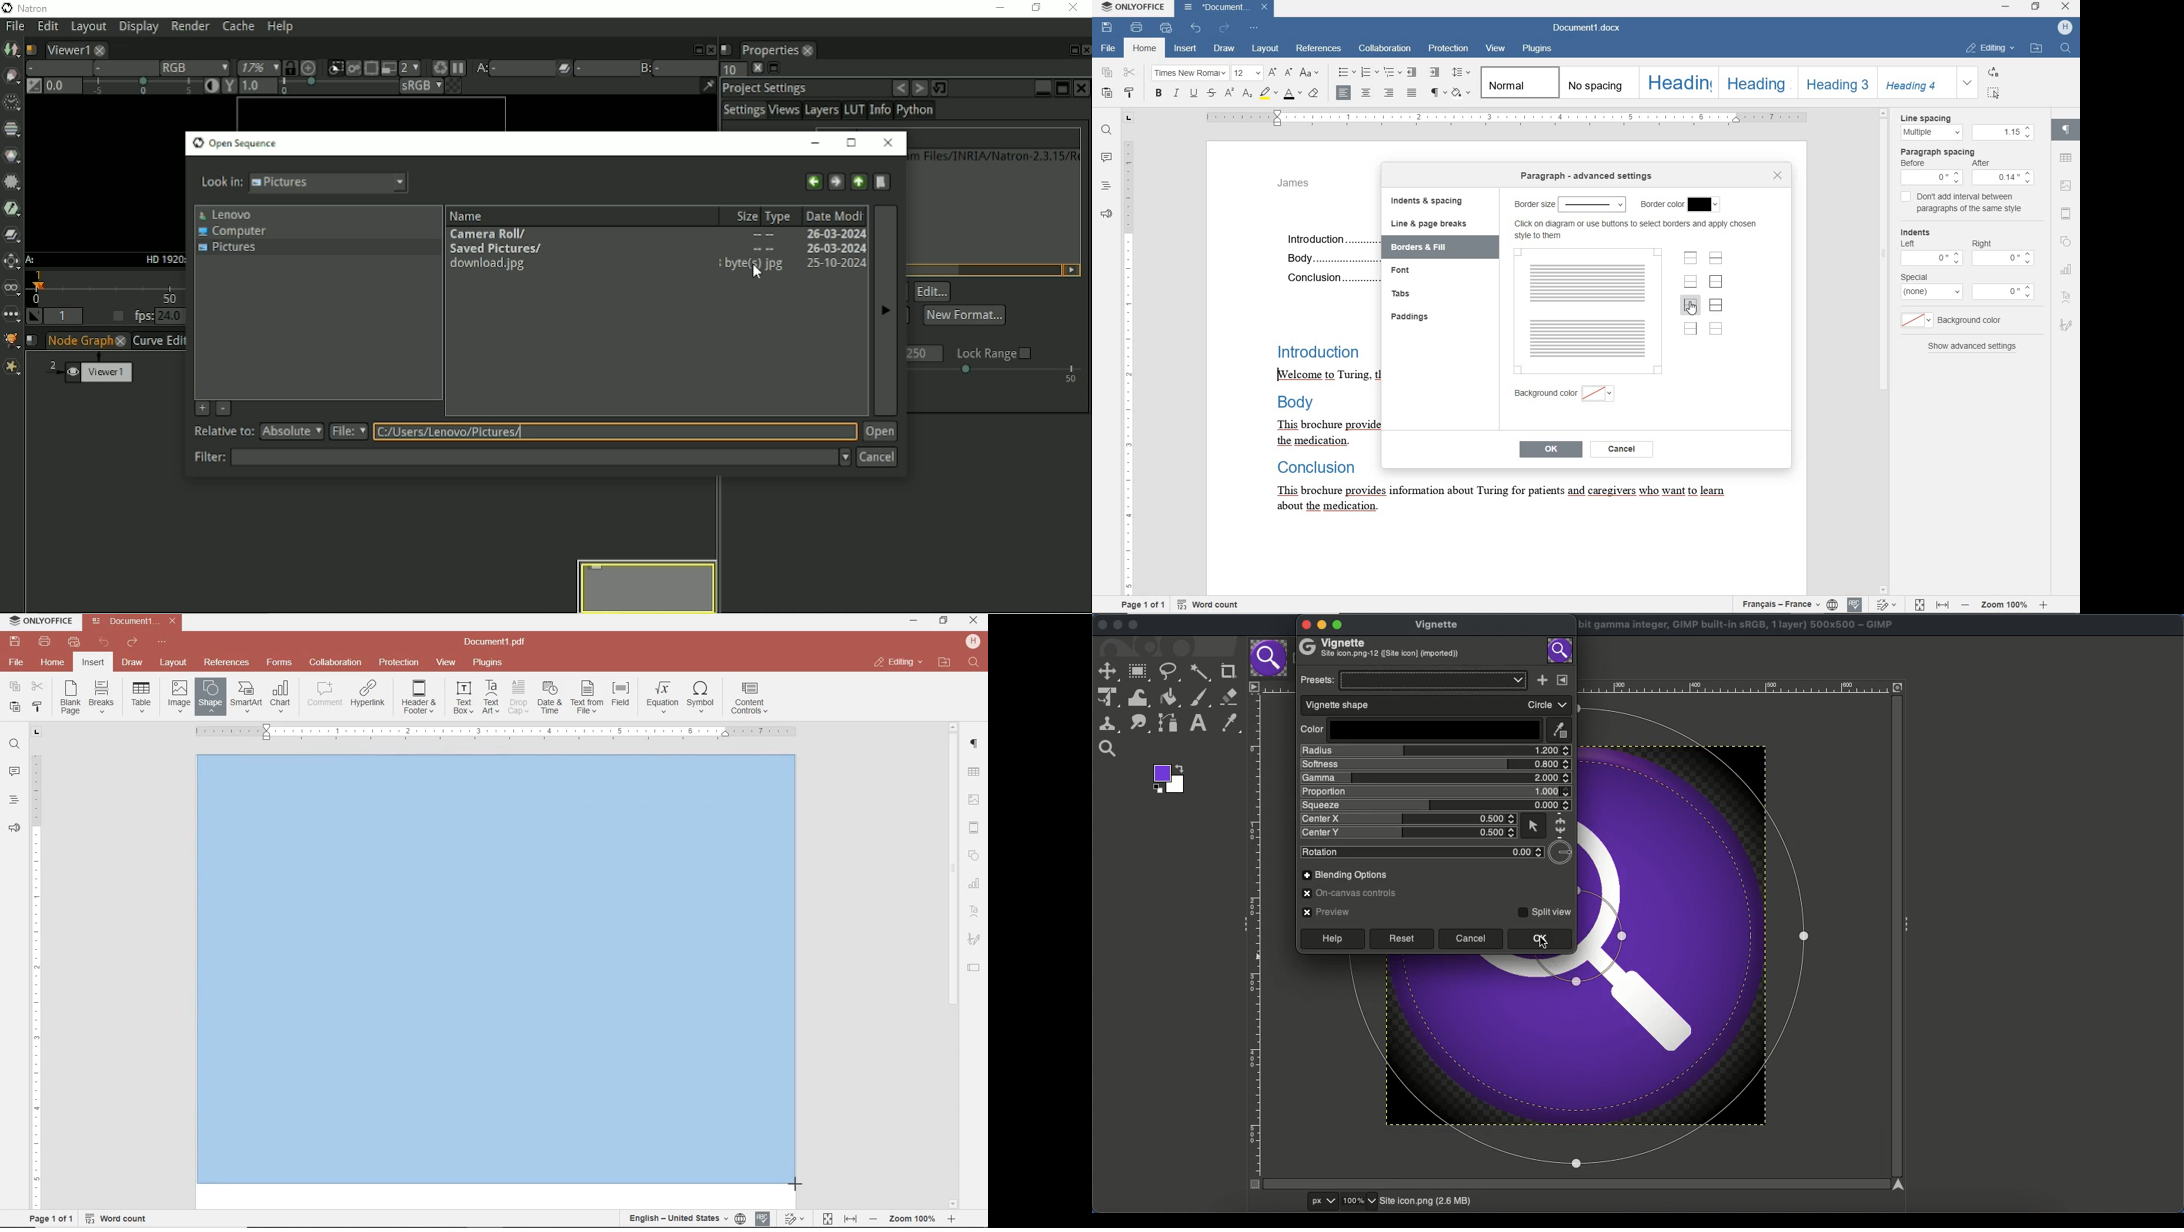 Image resolution: width=2184 pixels, height=1232 pixels. What do you see at coordinates (1273, 73) in the screenshot?
I see `increment font size` at bounding box center [1273, 73].